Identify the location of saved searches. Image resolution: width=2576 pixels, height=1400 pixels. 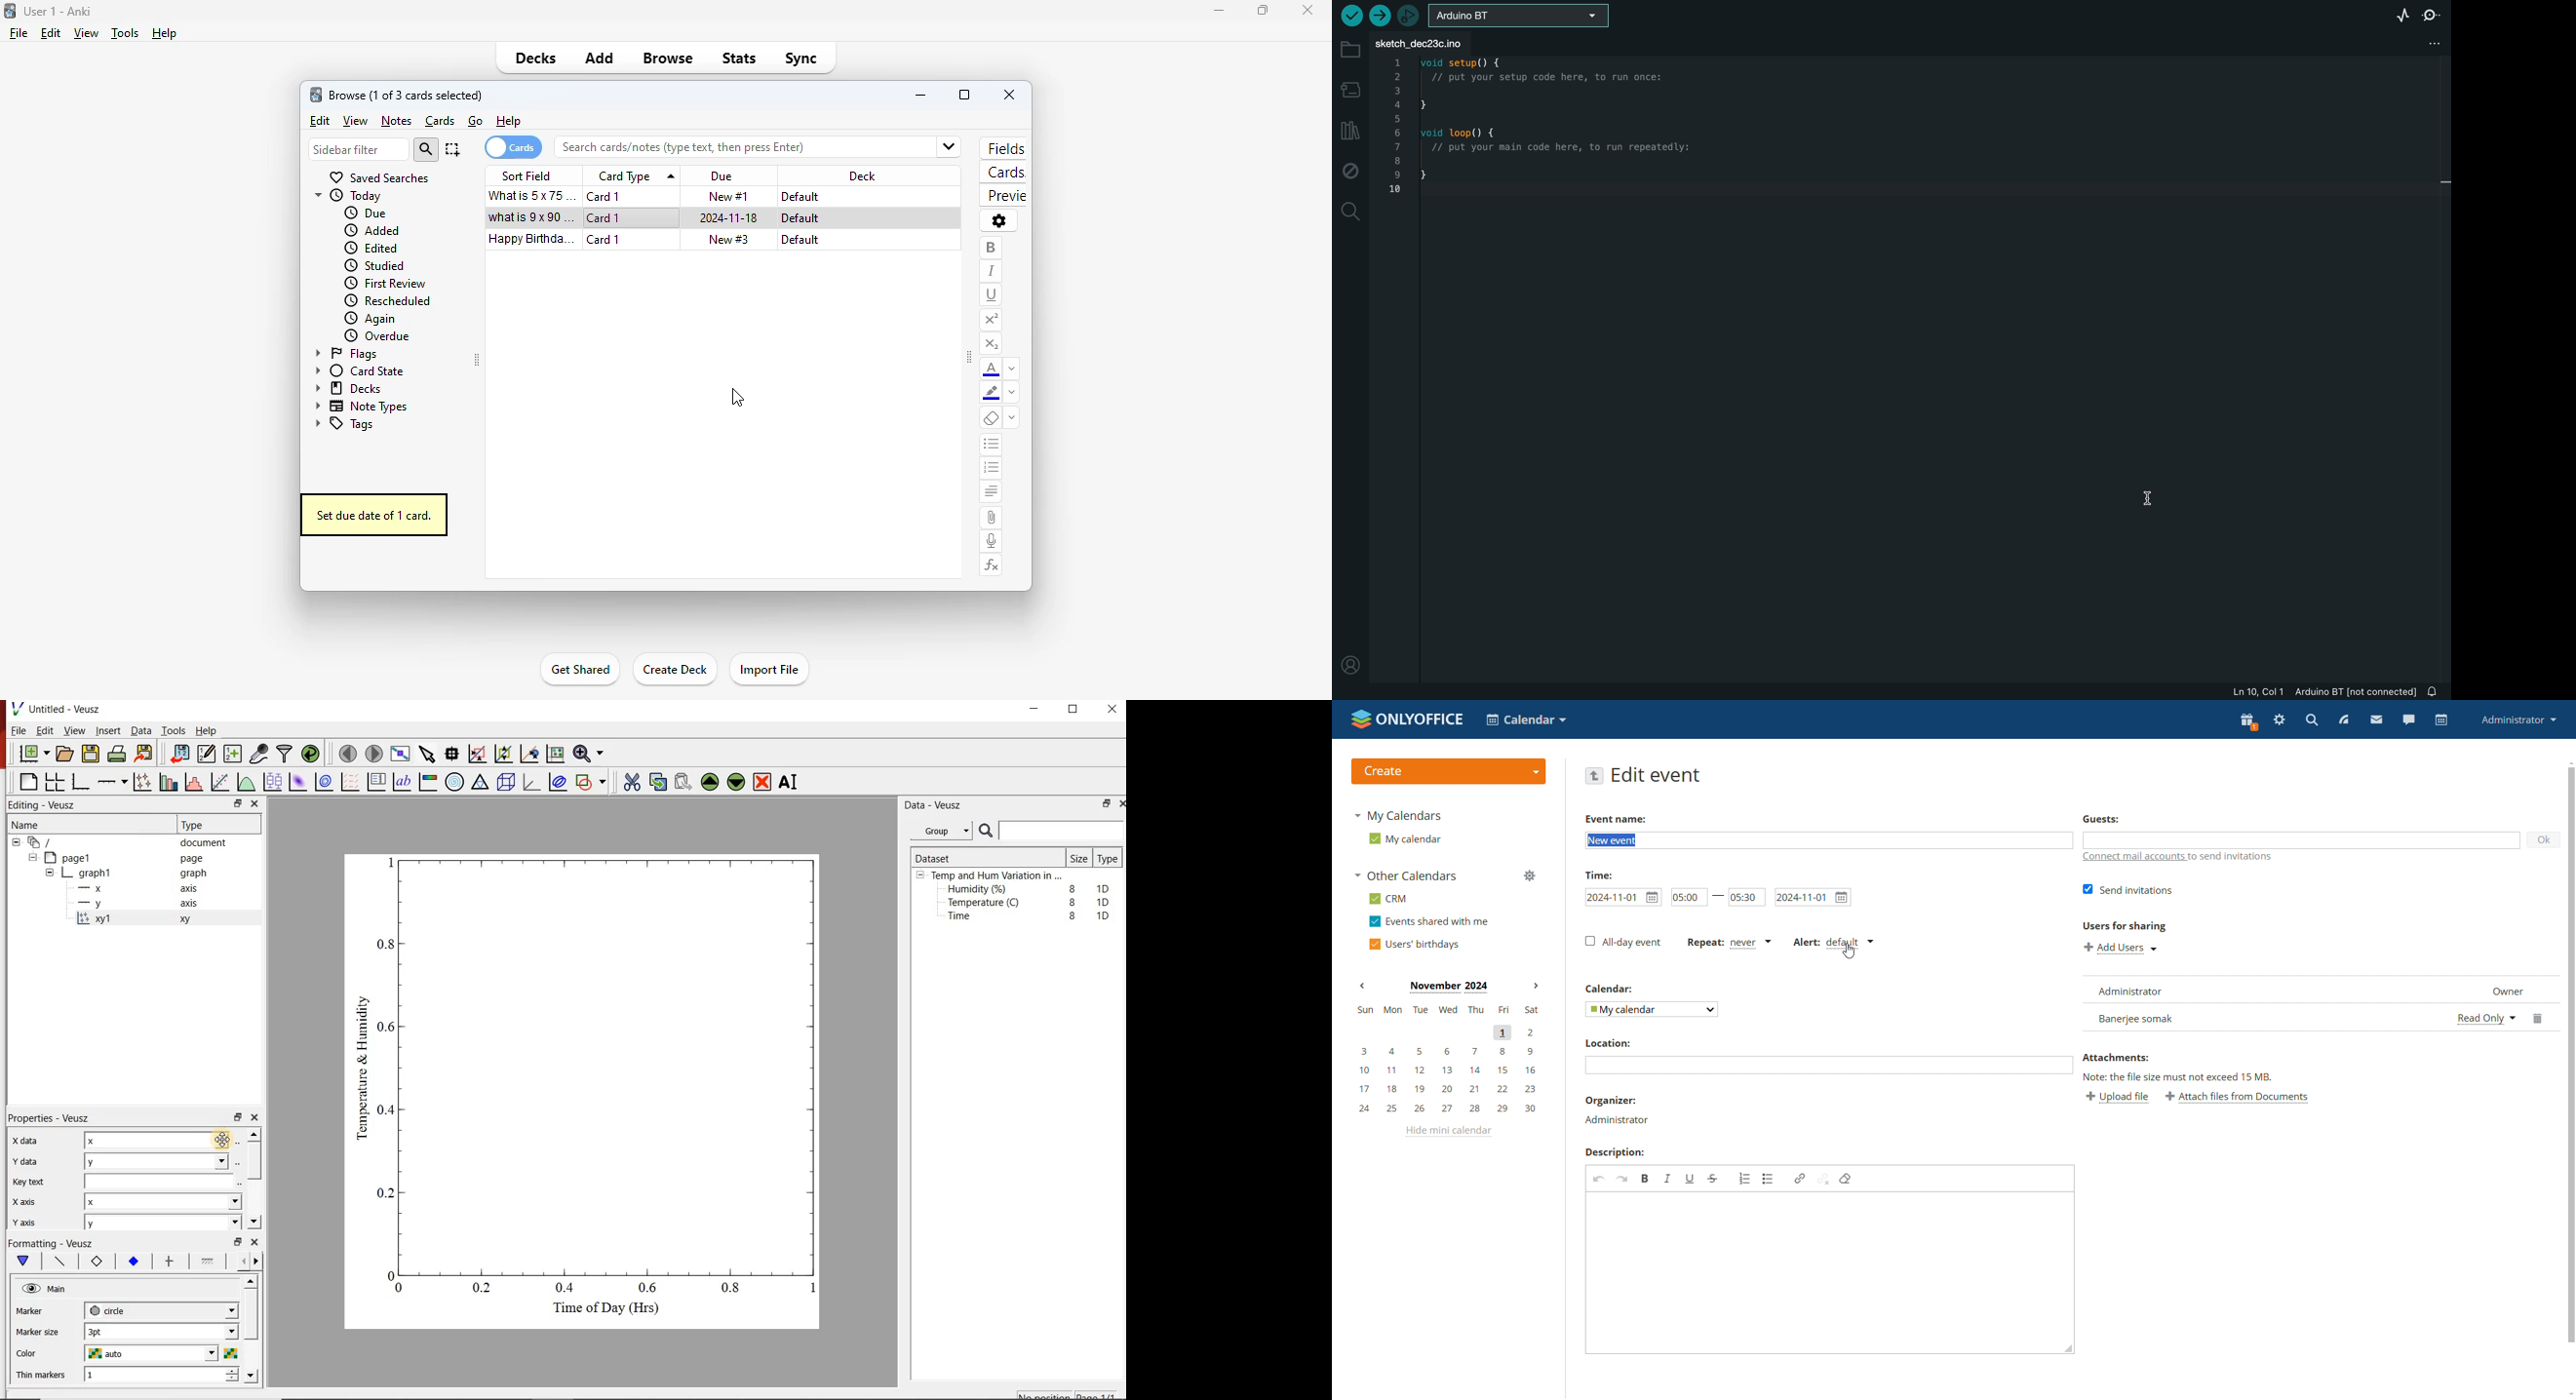
(380, 178).